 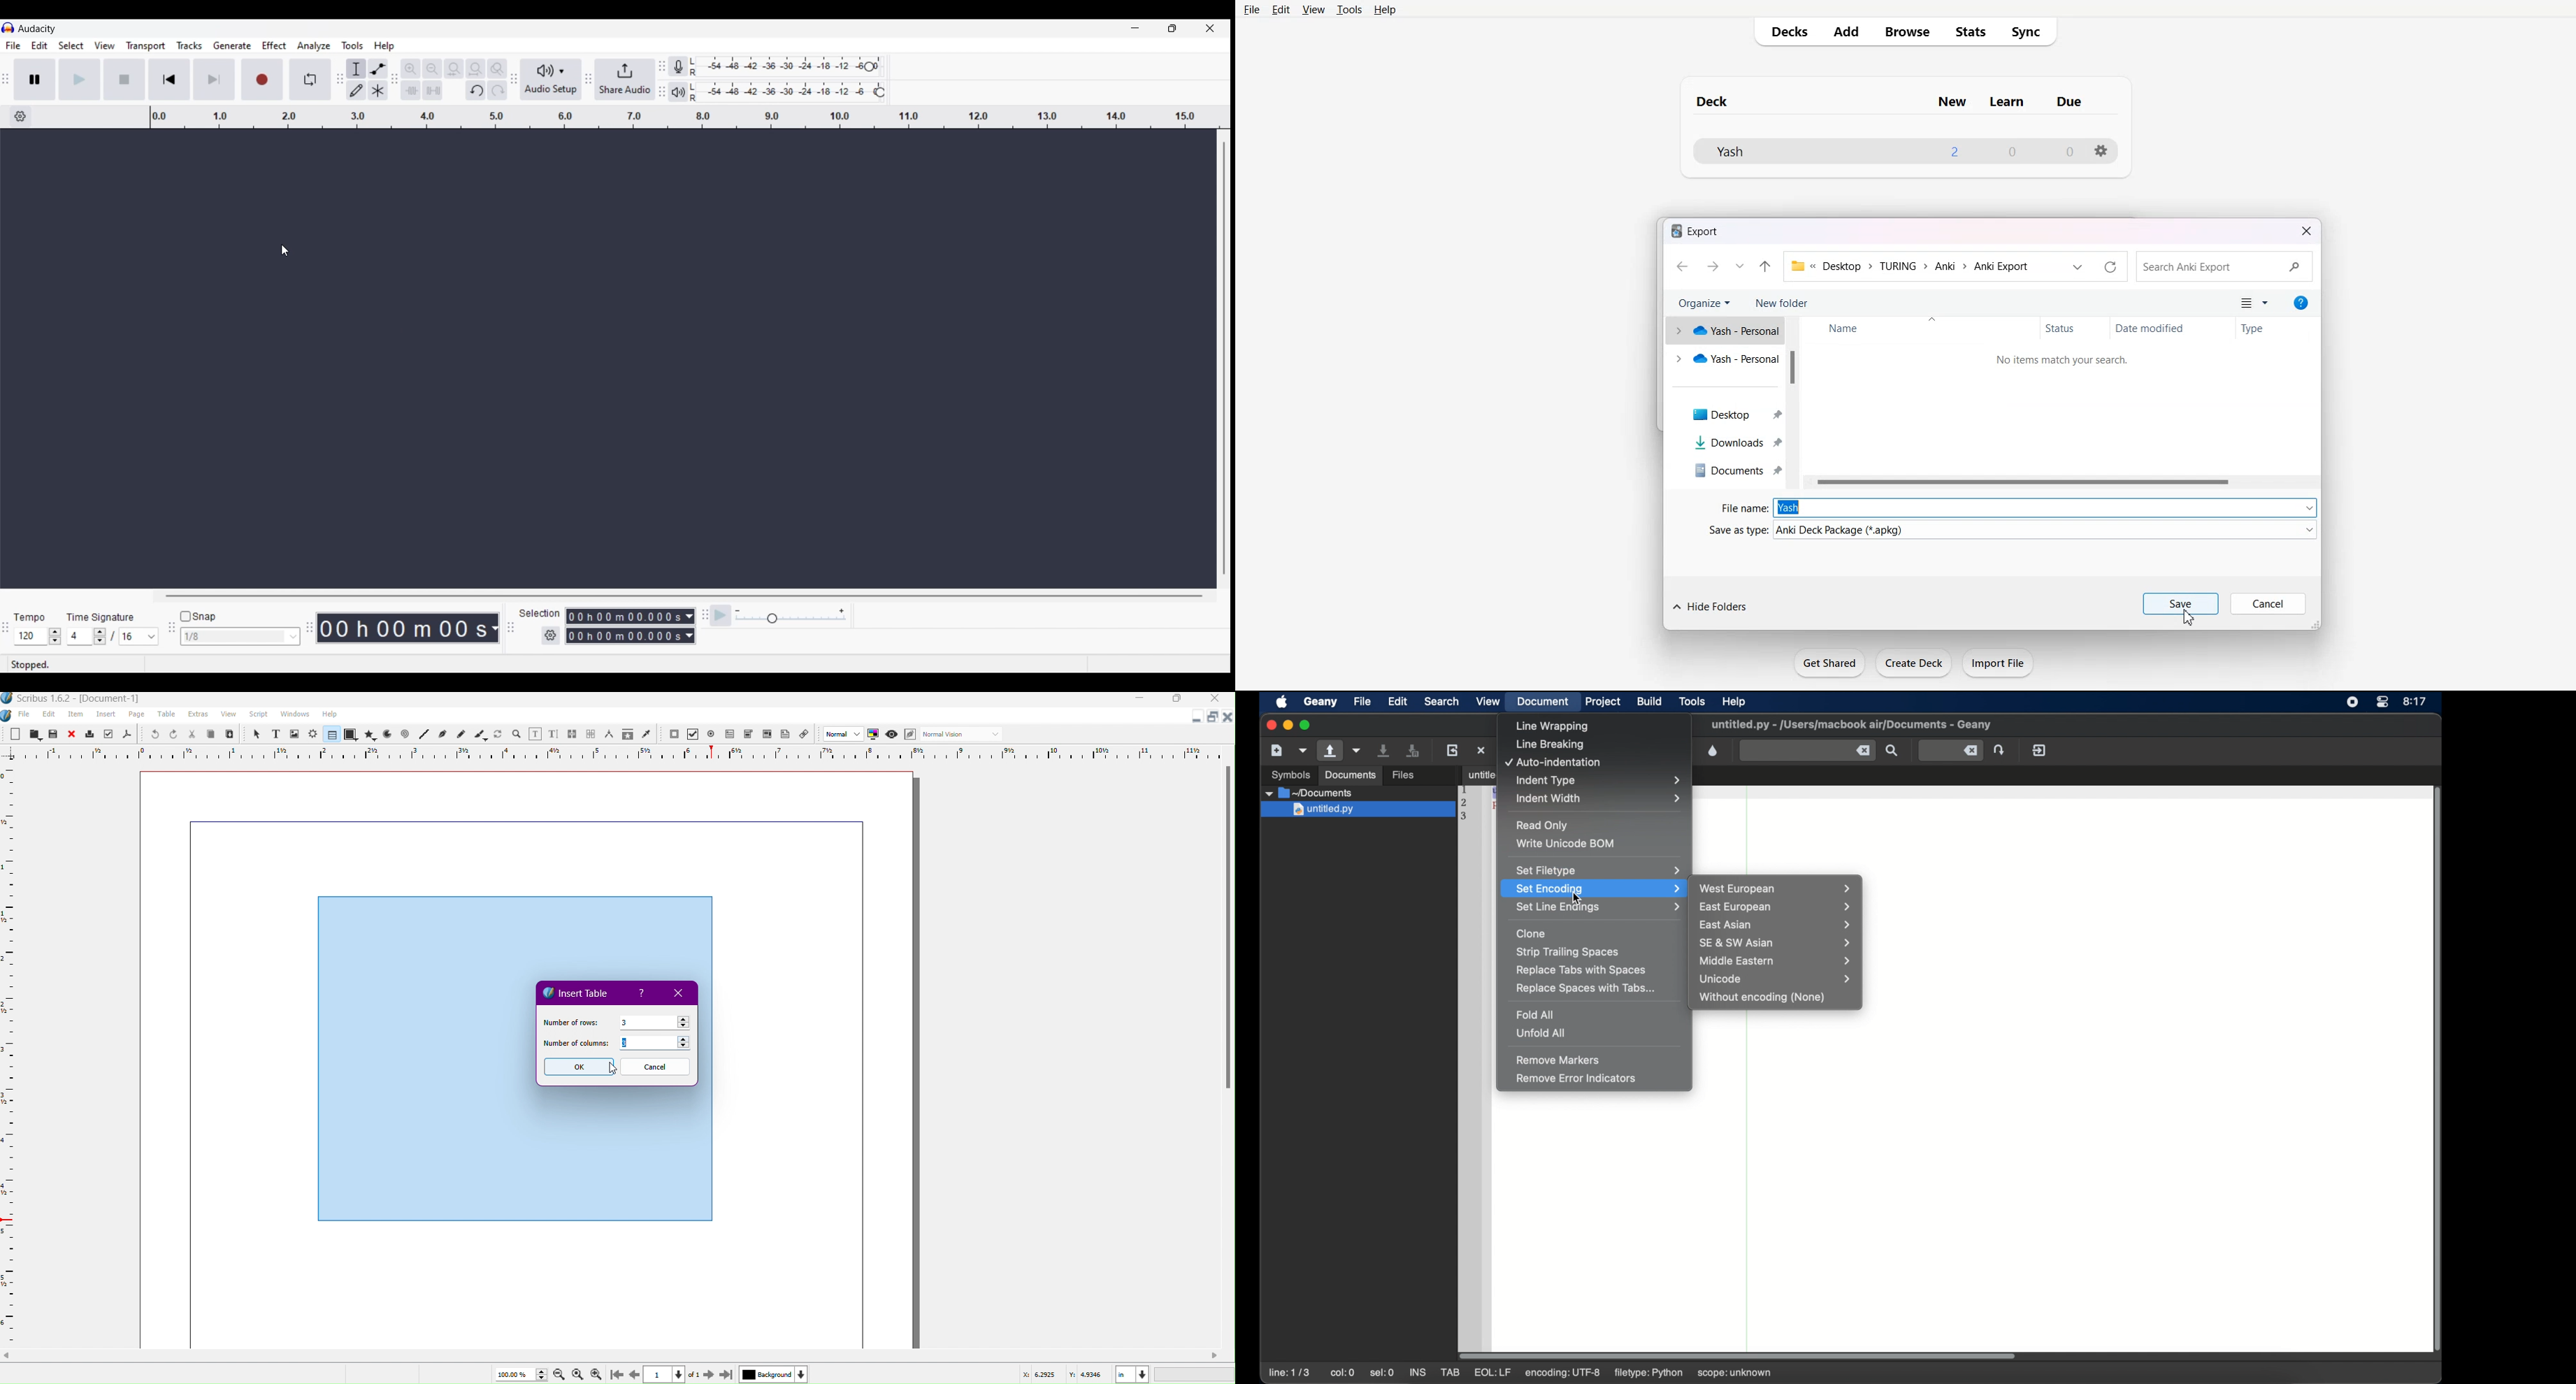 What do you see at coordinates (570, 1021) in the screenshot?
I see `Number of Rows` at bounding box center [570, 1021].